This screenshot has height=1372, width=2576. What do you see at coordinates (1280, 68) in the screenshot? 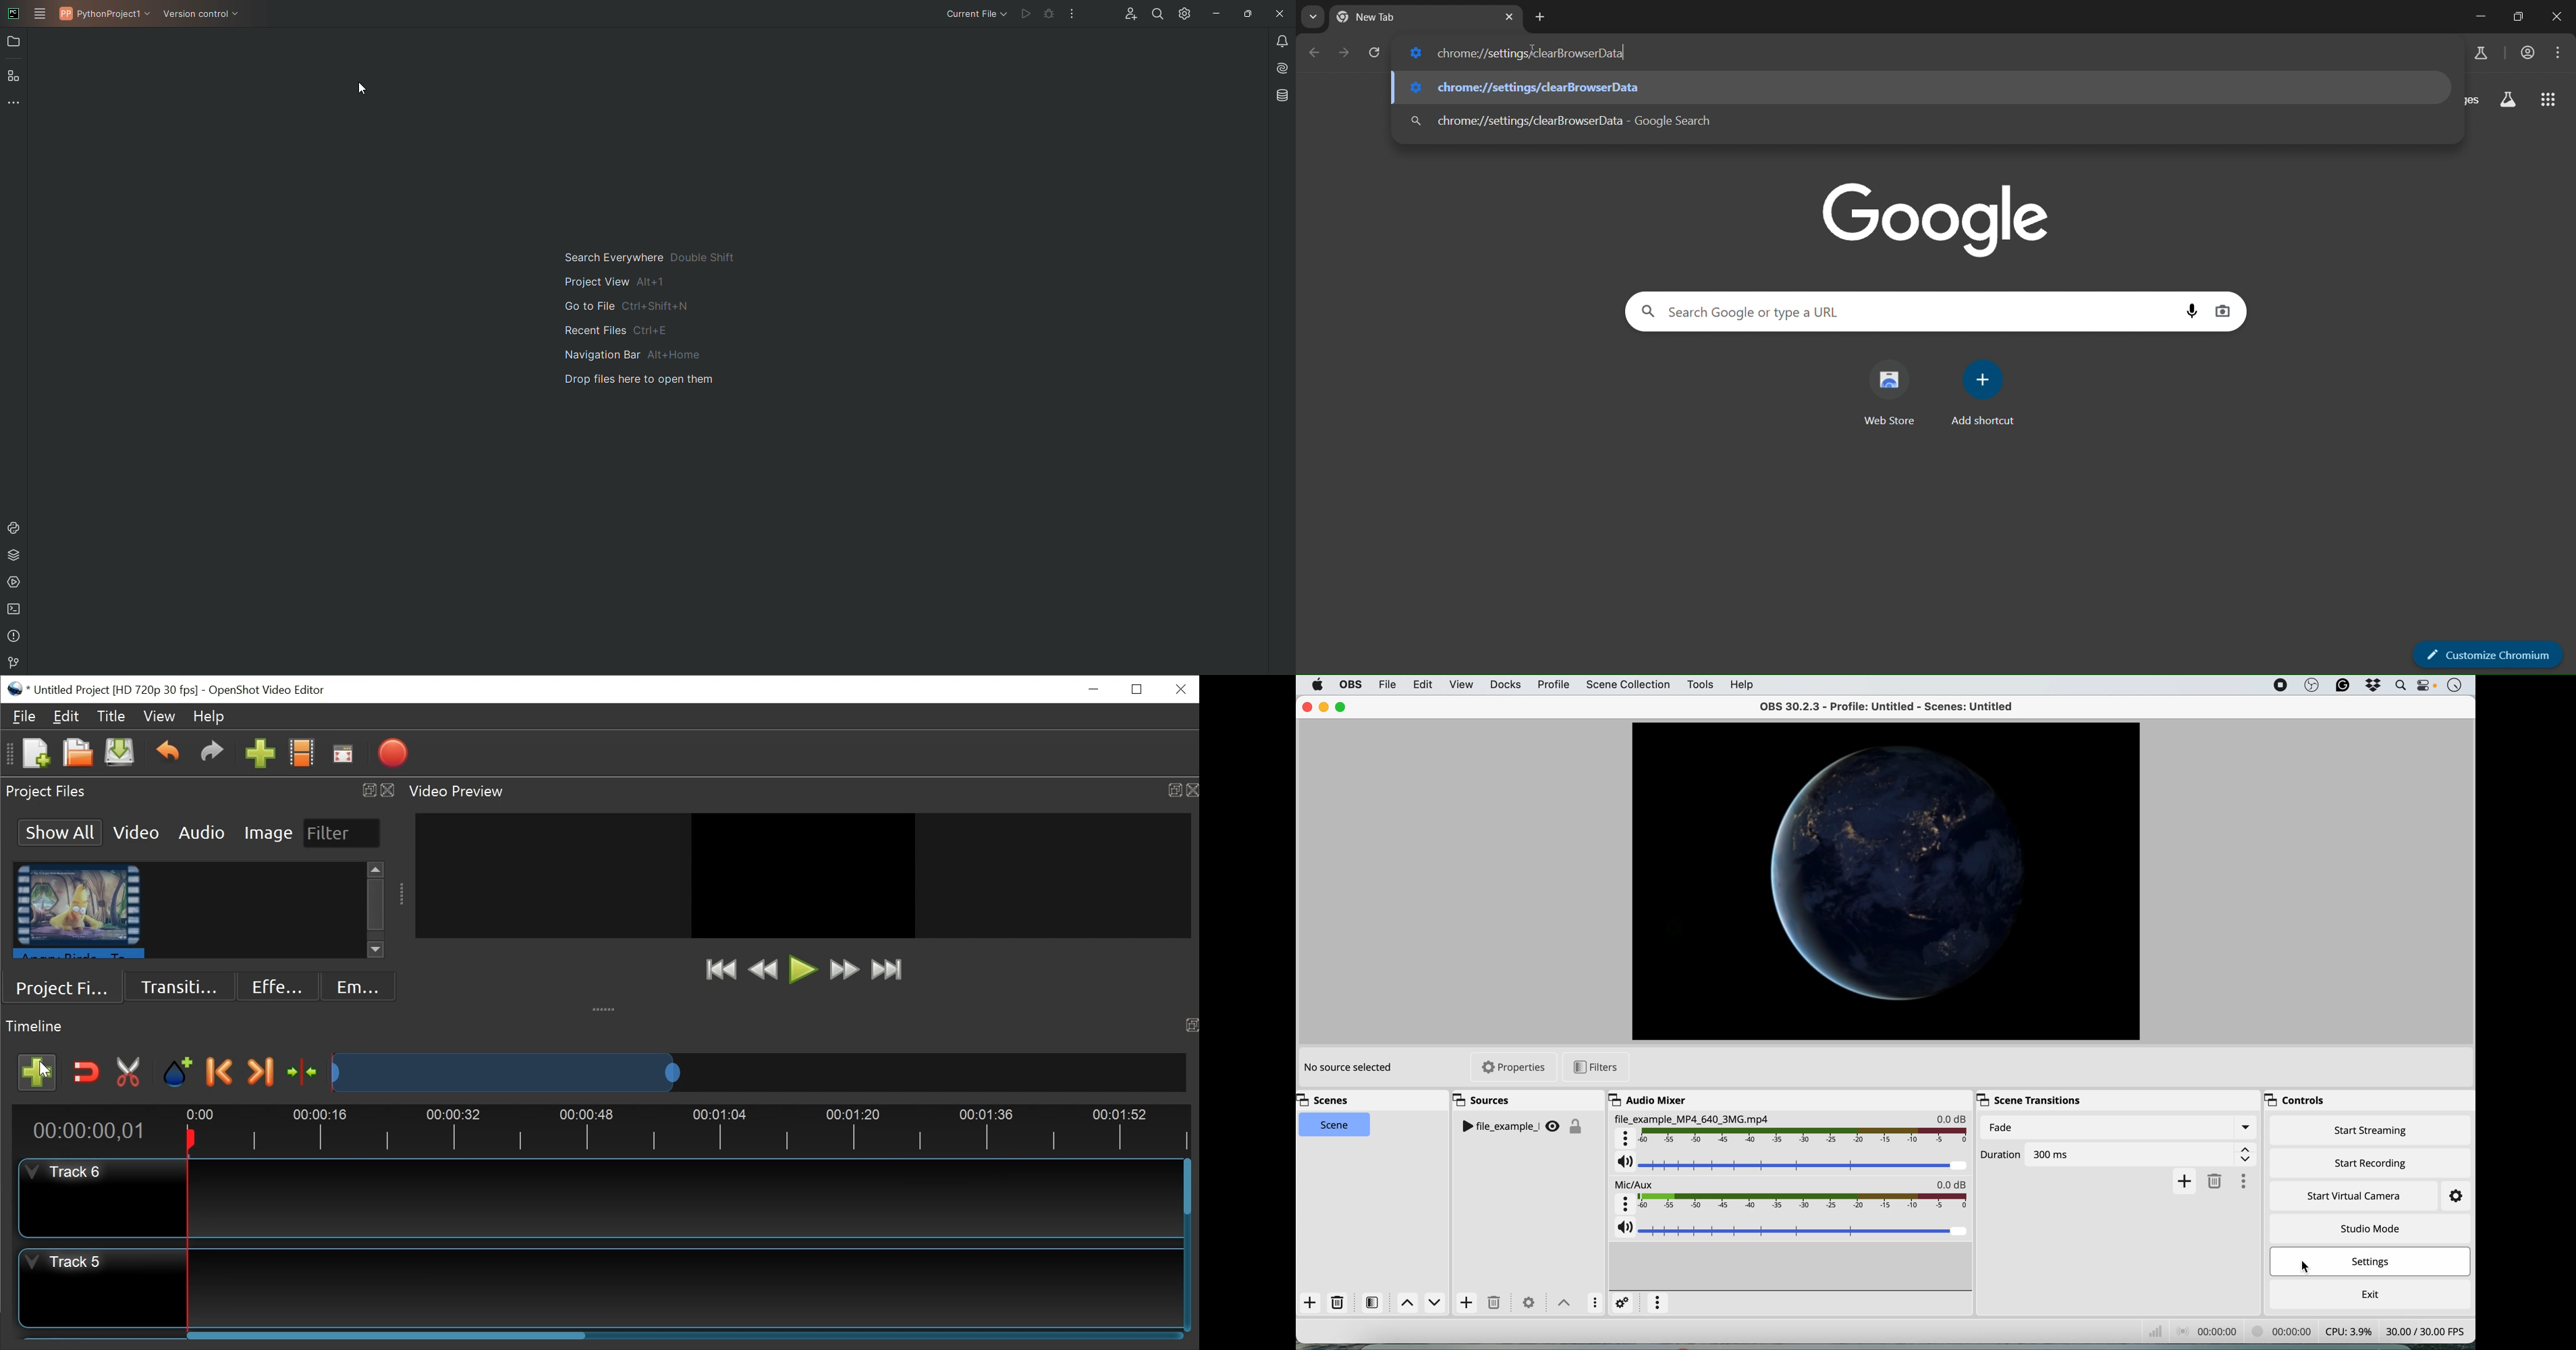
I see `AI` at bounding box center [1280, 68].